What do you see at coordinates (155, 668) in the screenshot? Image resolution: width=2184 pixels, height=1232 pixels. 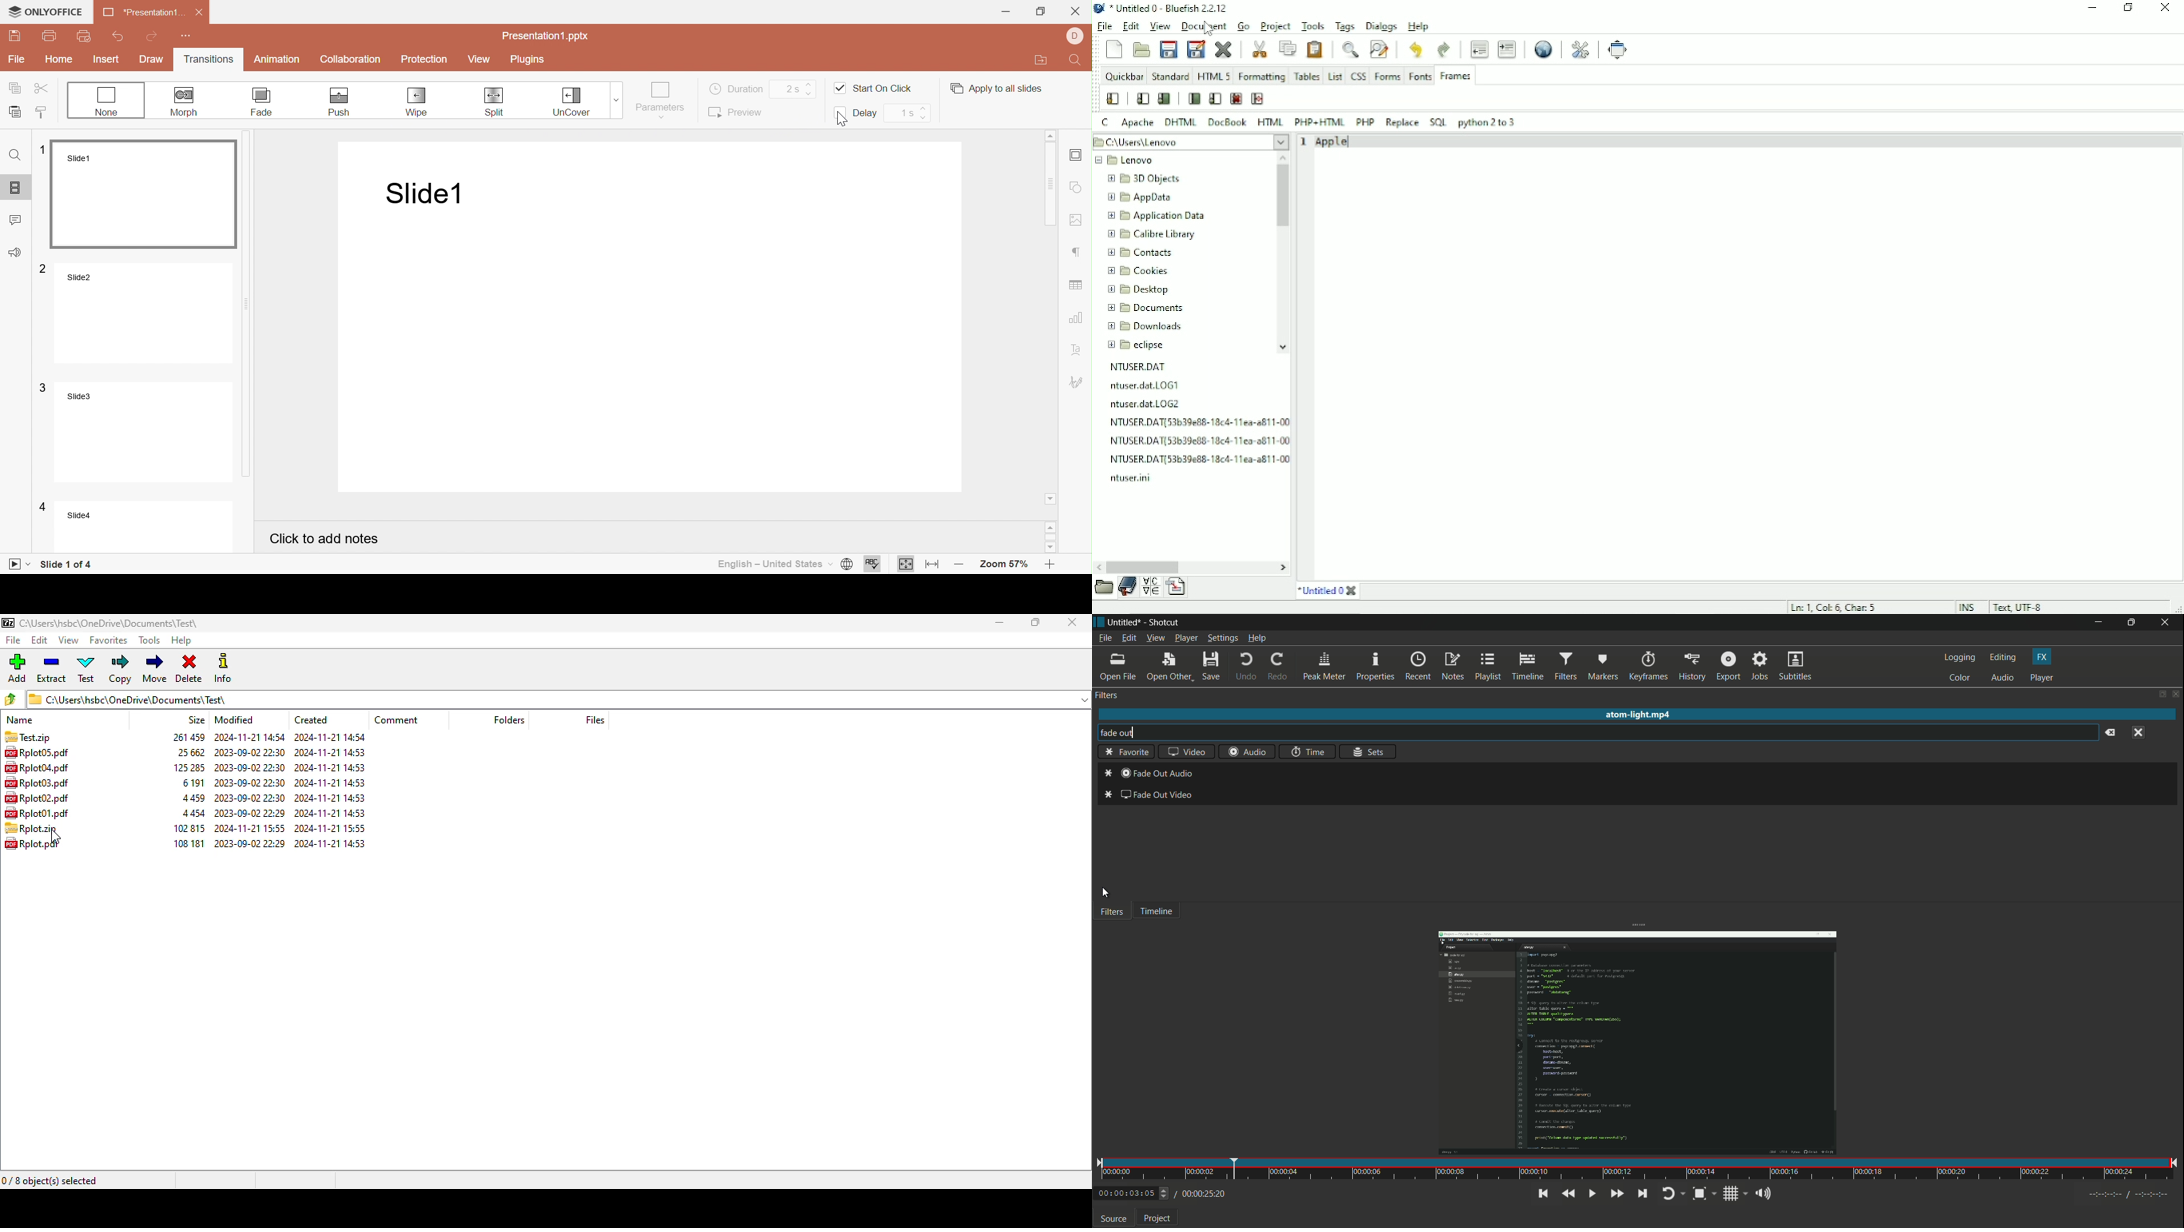 I see `move` at bounding box center [155, 668].